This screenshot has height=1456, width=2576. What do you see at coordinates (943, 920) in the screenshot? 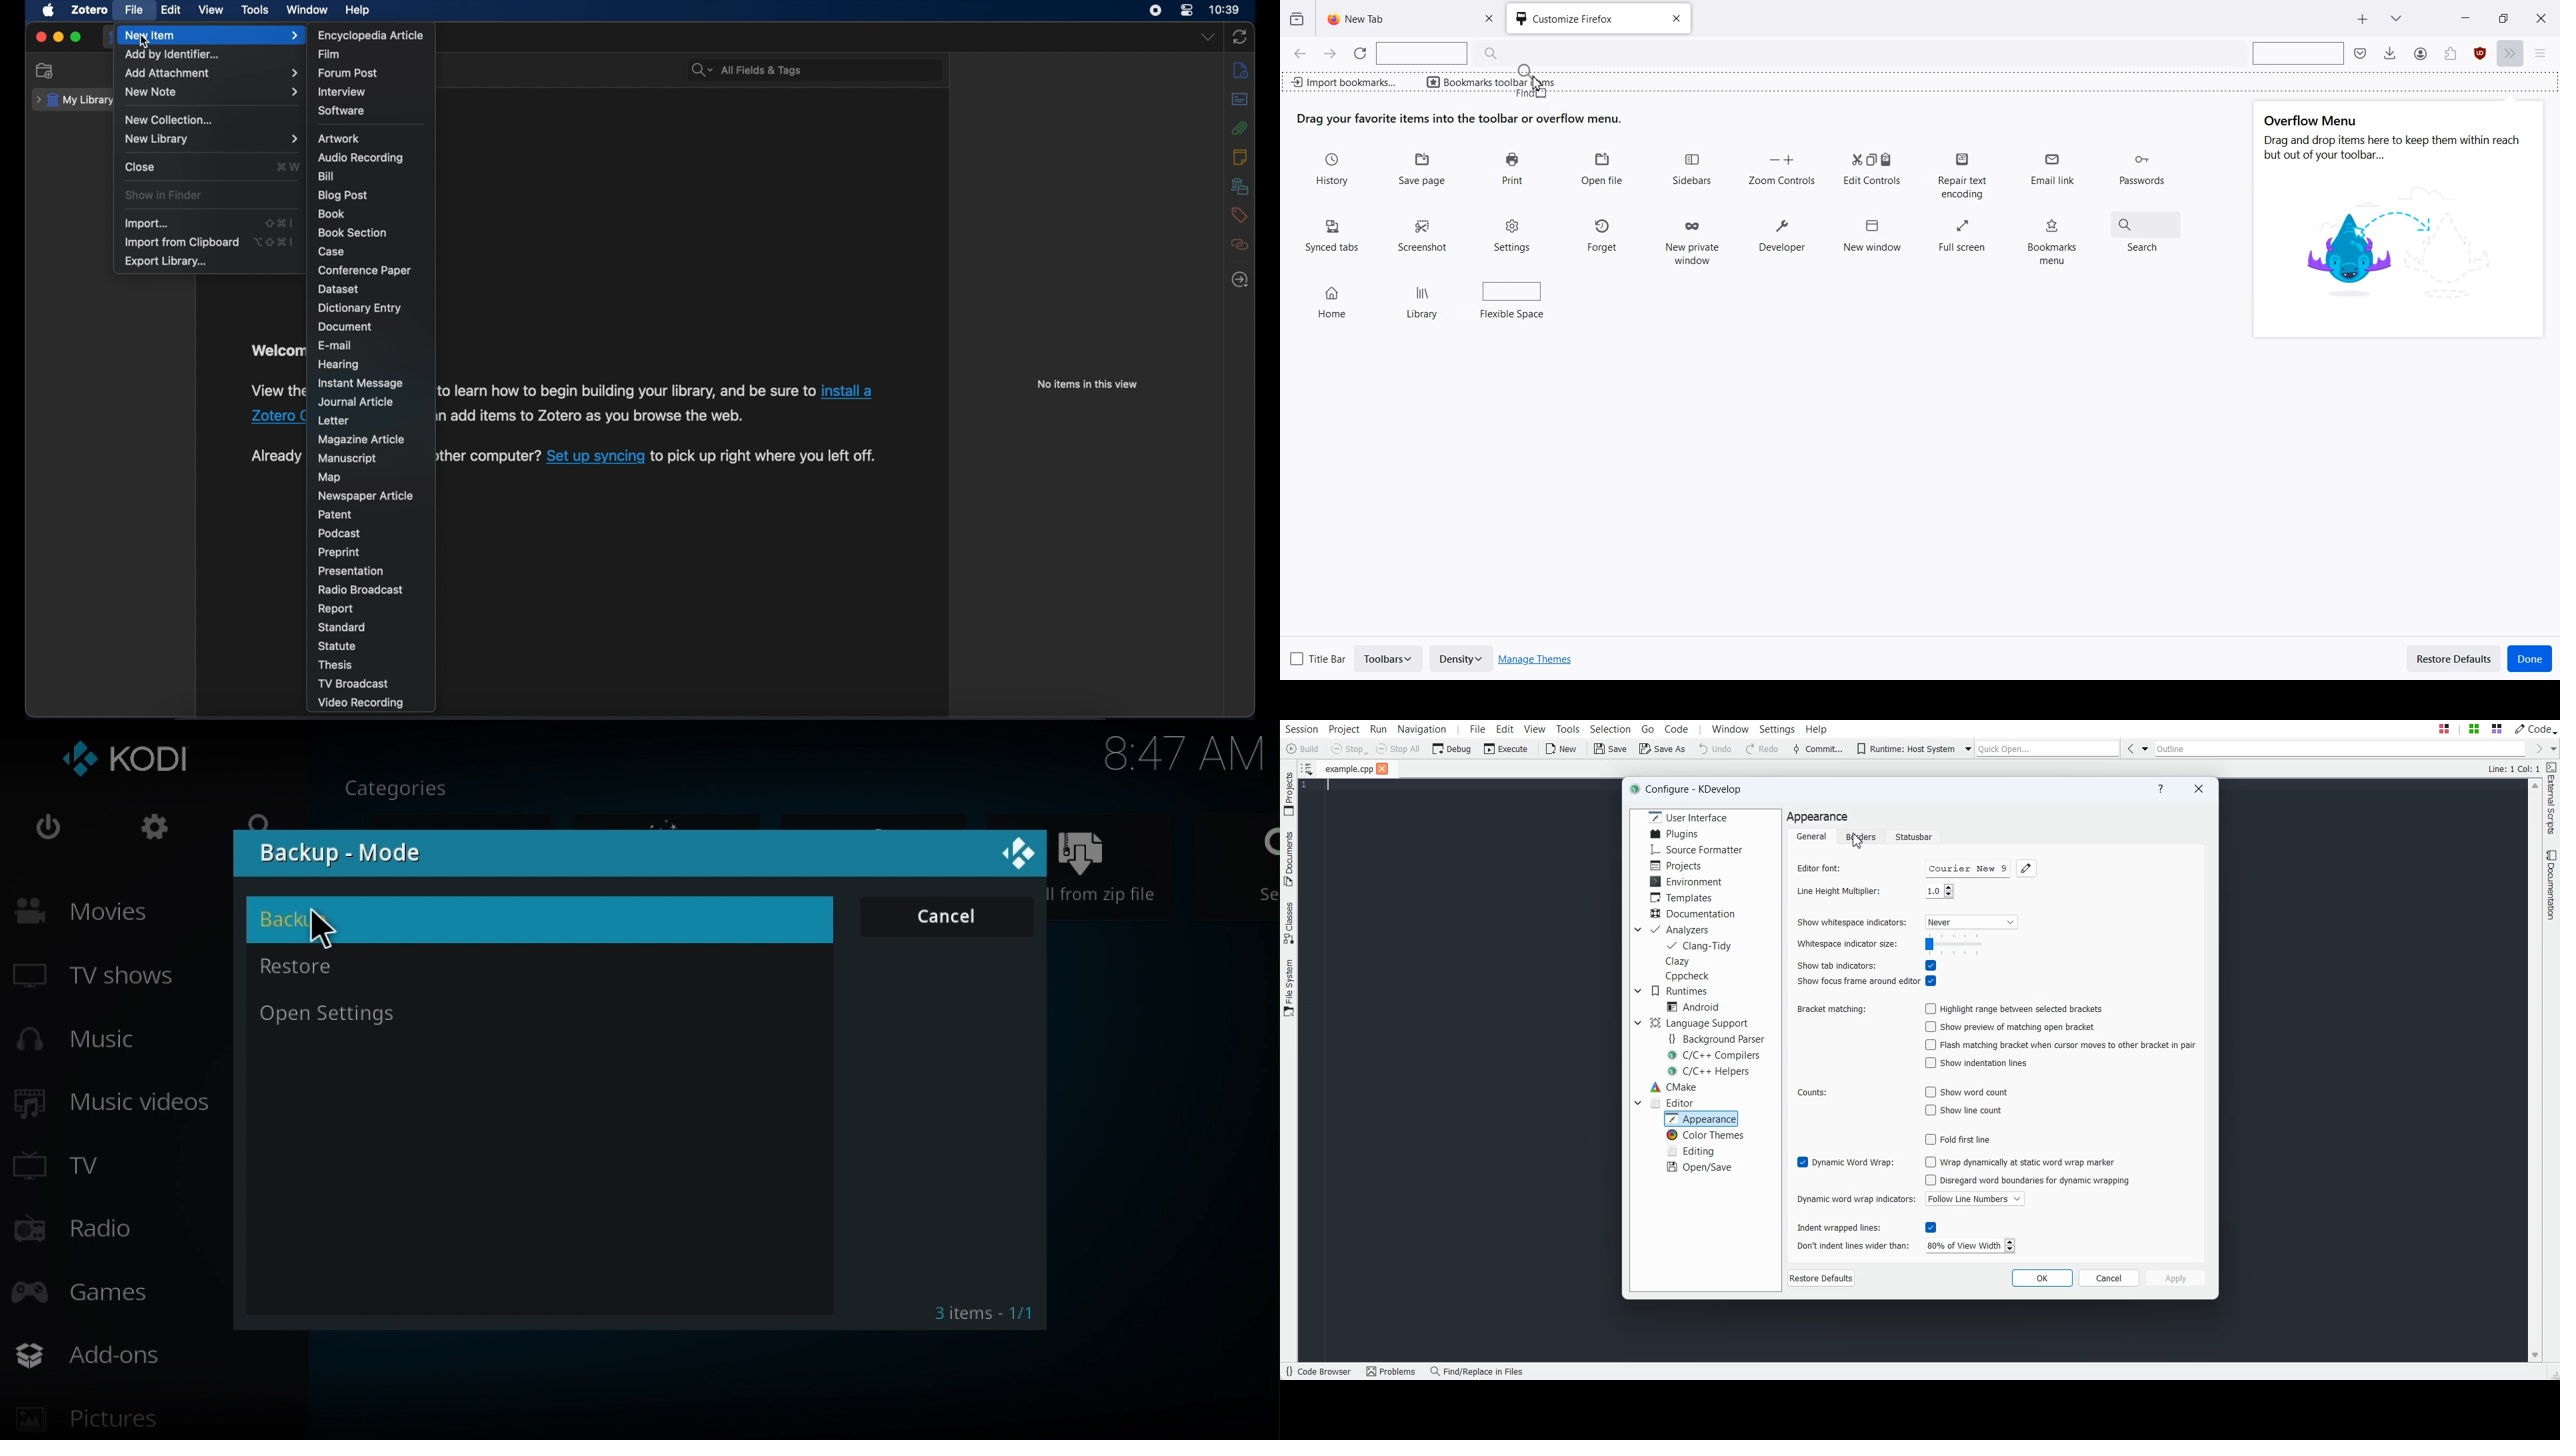
I see `cancel` at bounding box center [943, 920].